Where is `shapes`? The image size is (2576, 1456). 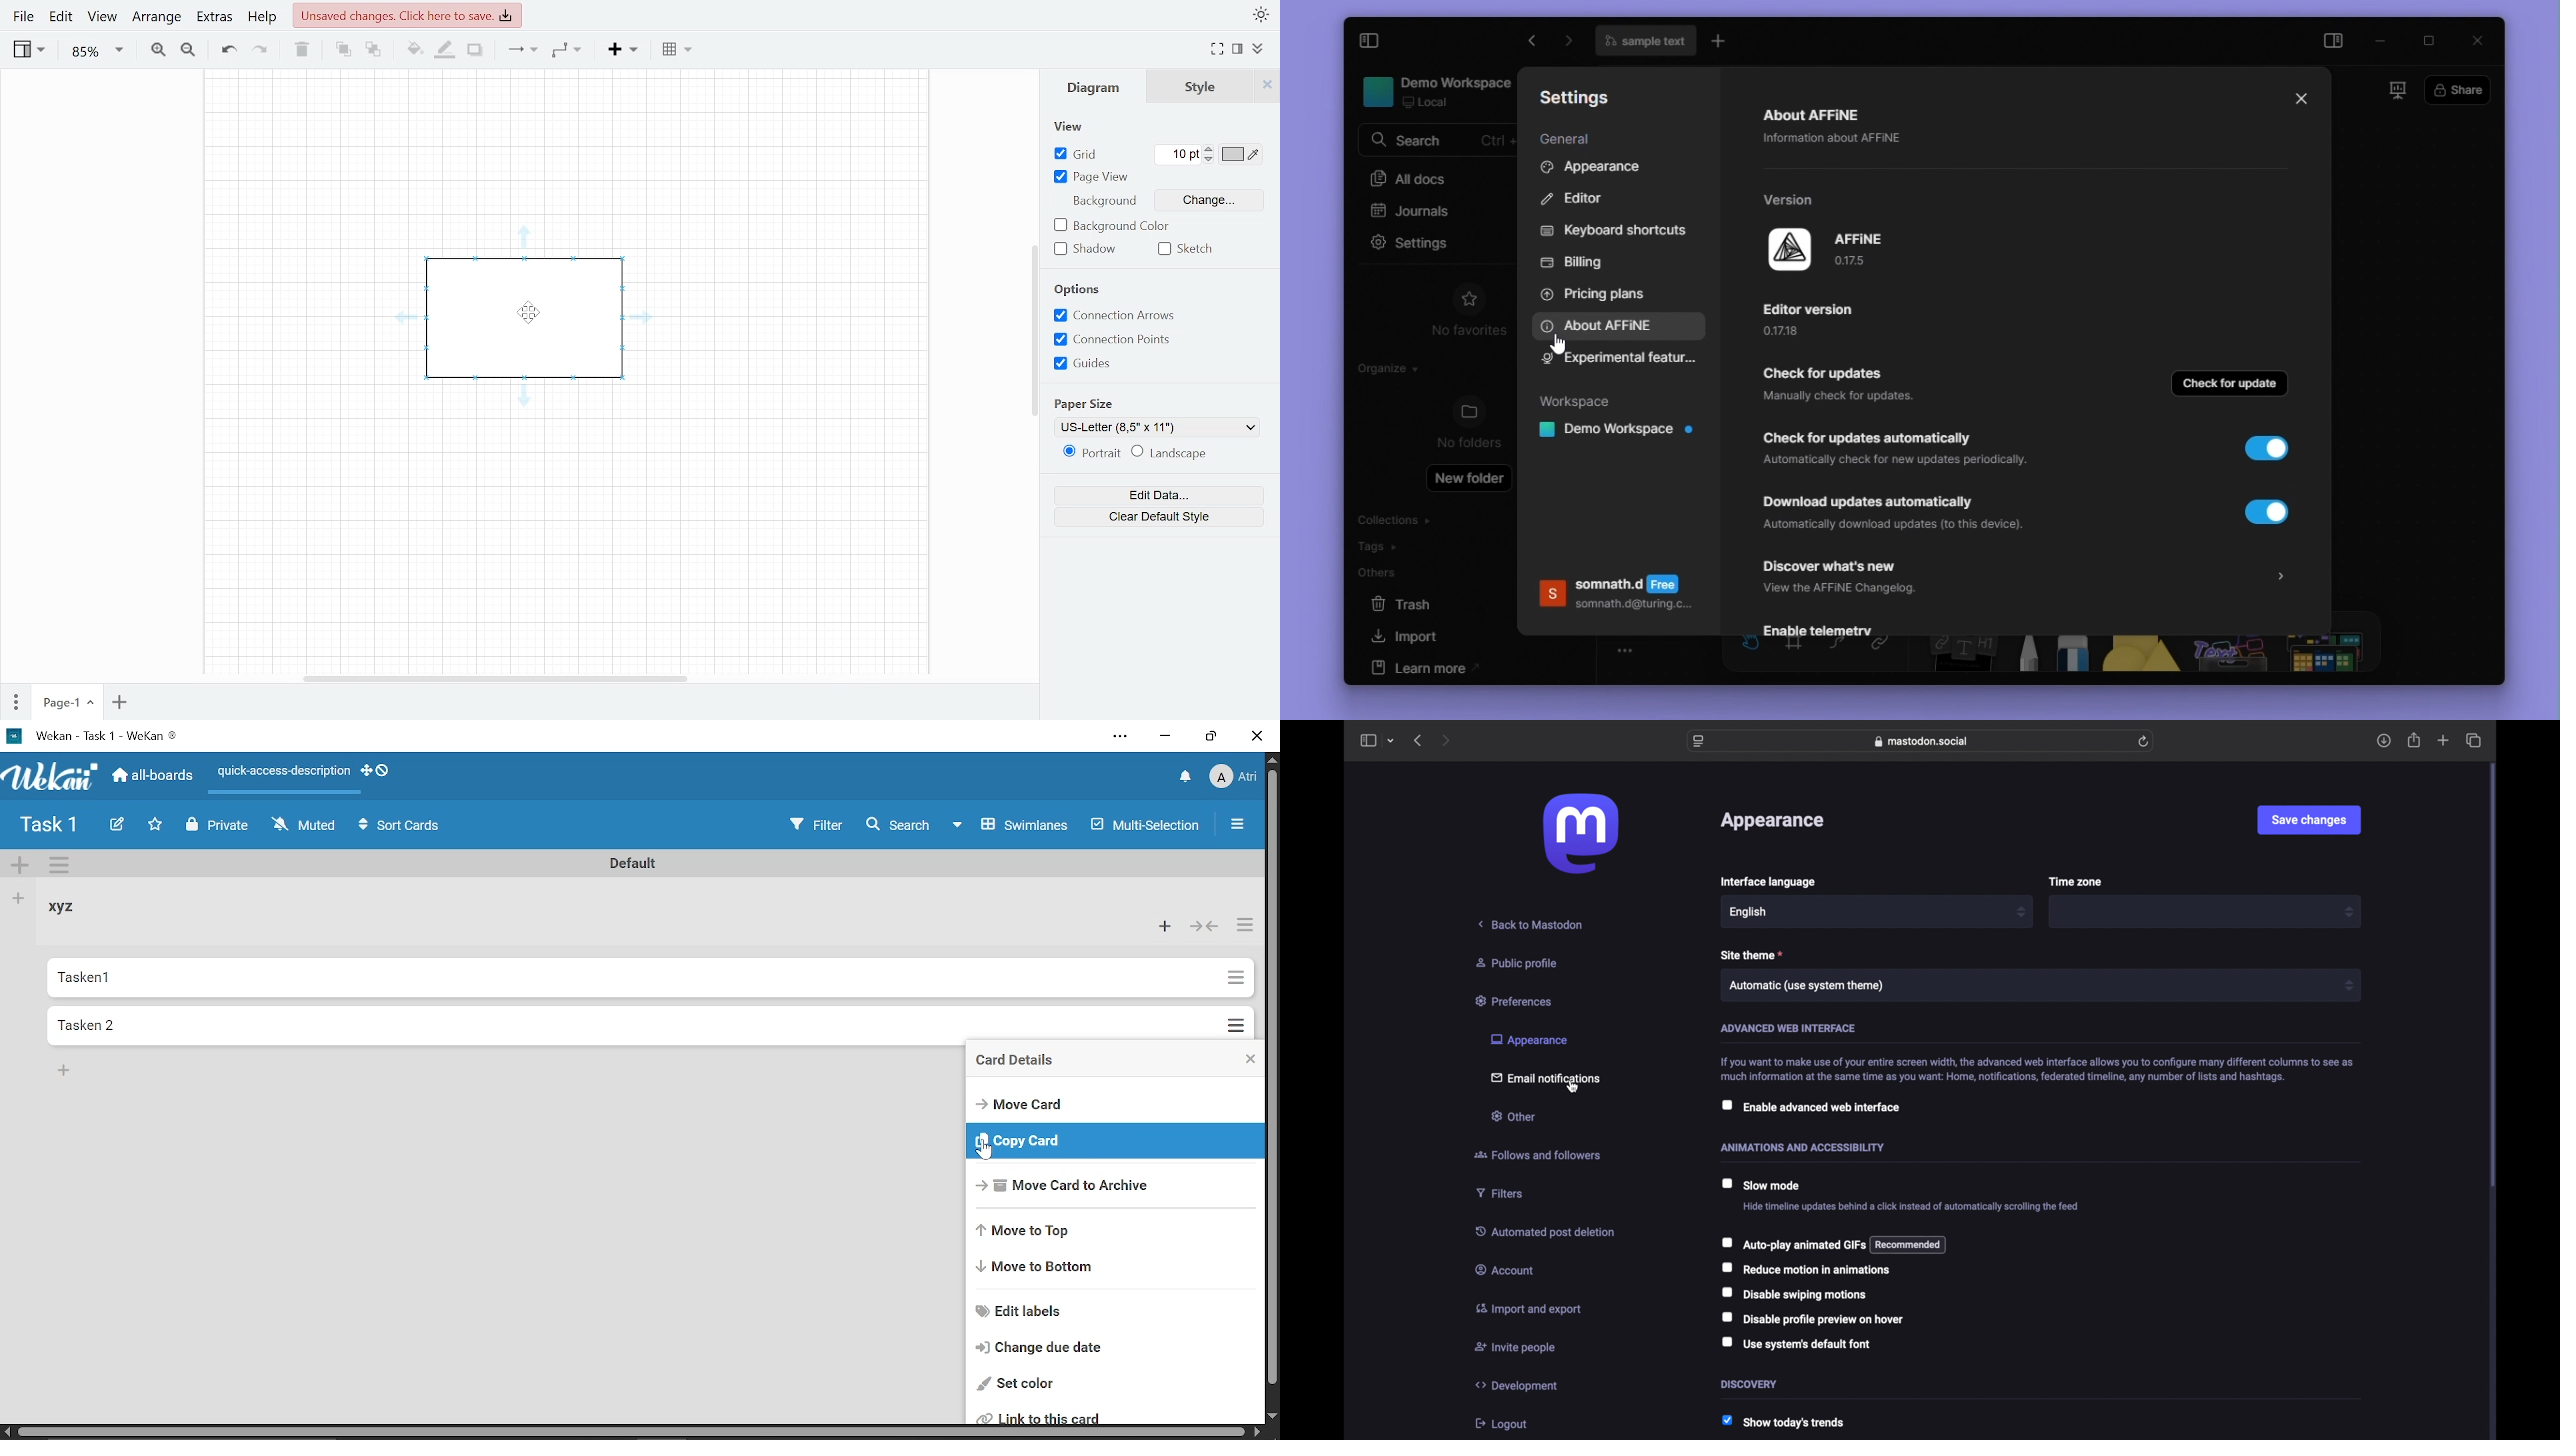 shapes is located at coordinates (2142, 653).